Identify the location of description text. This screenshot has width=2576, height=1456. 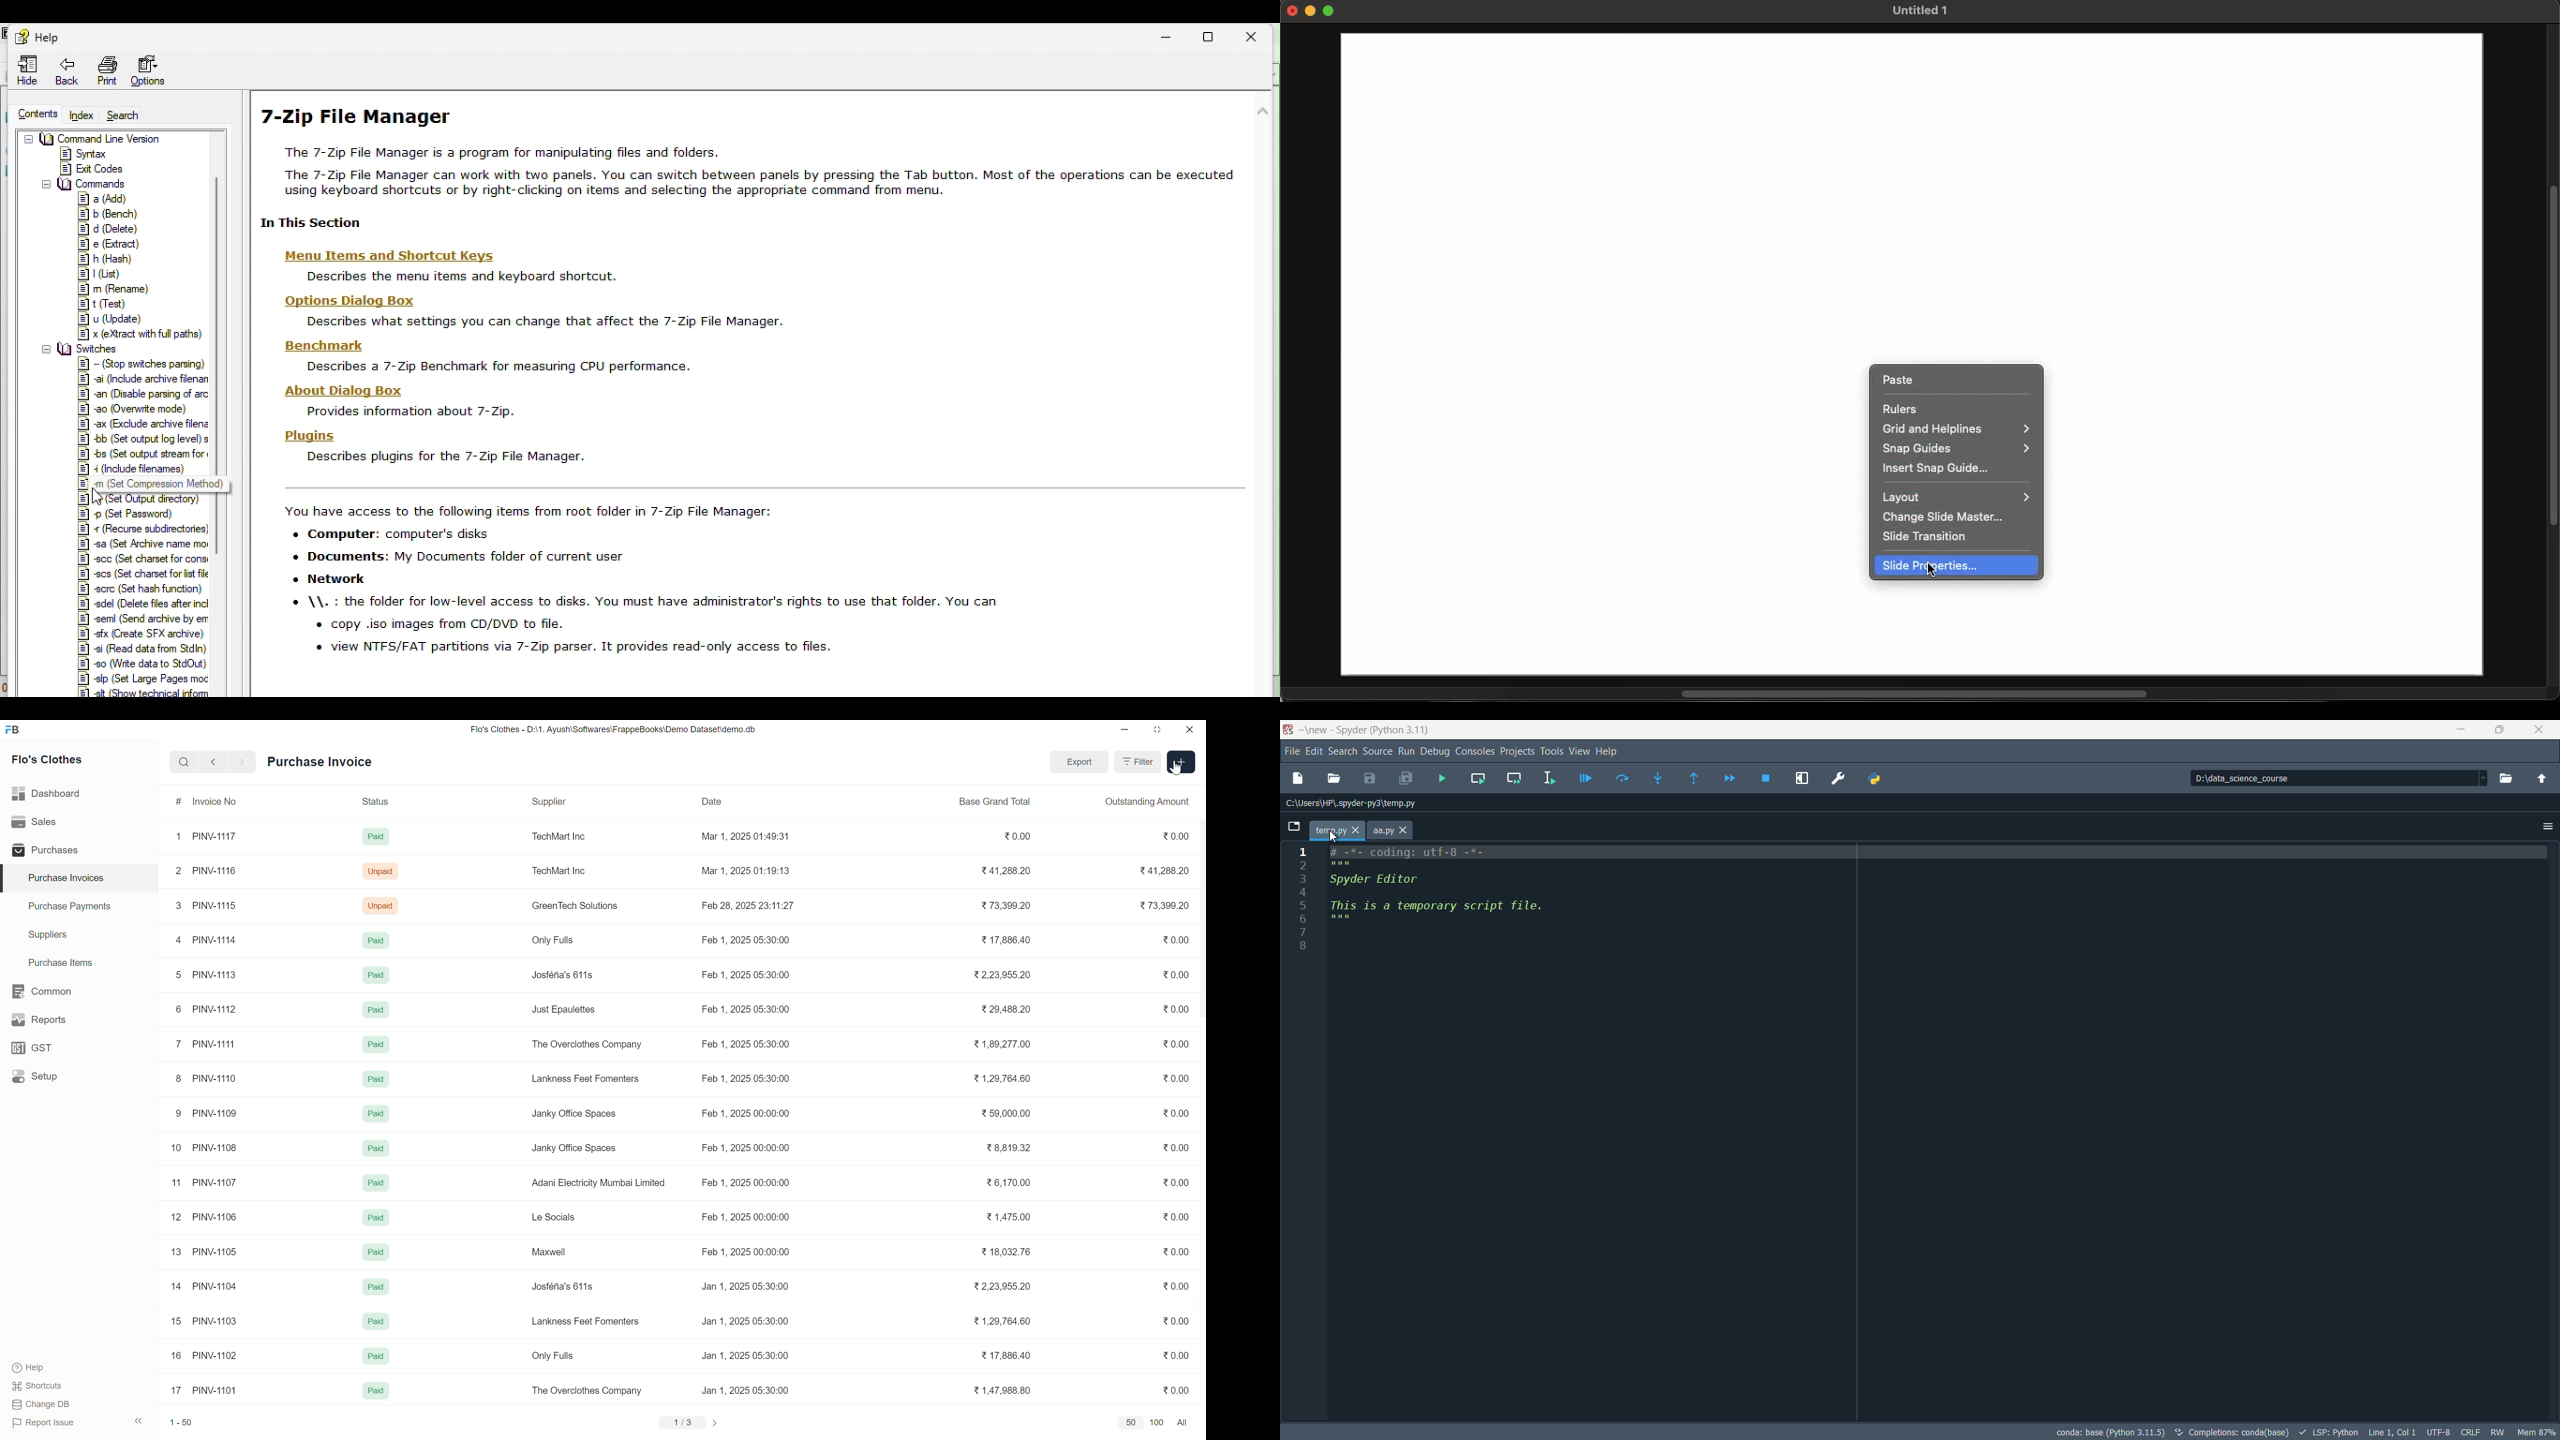
(668, 586).